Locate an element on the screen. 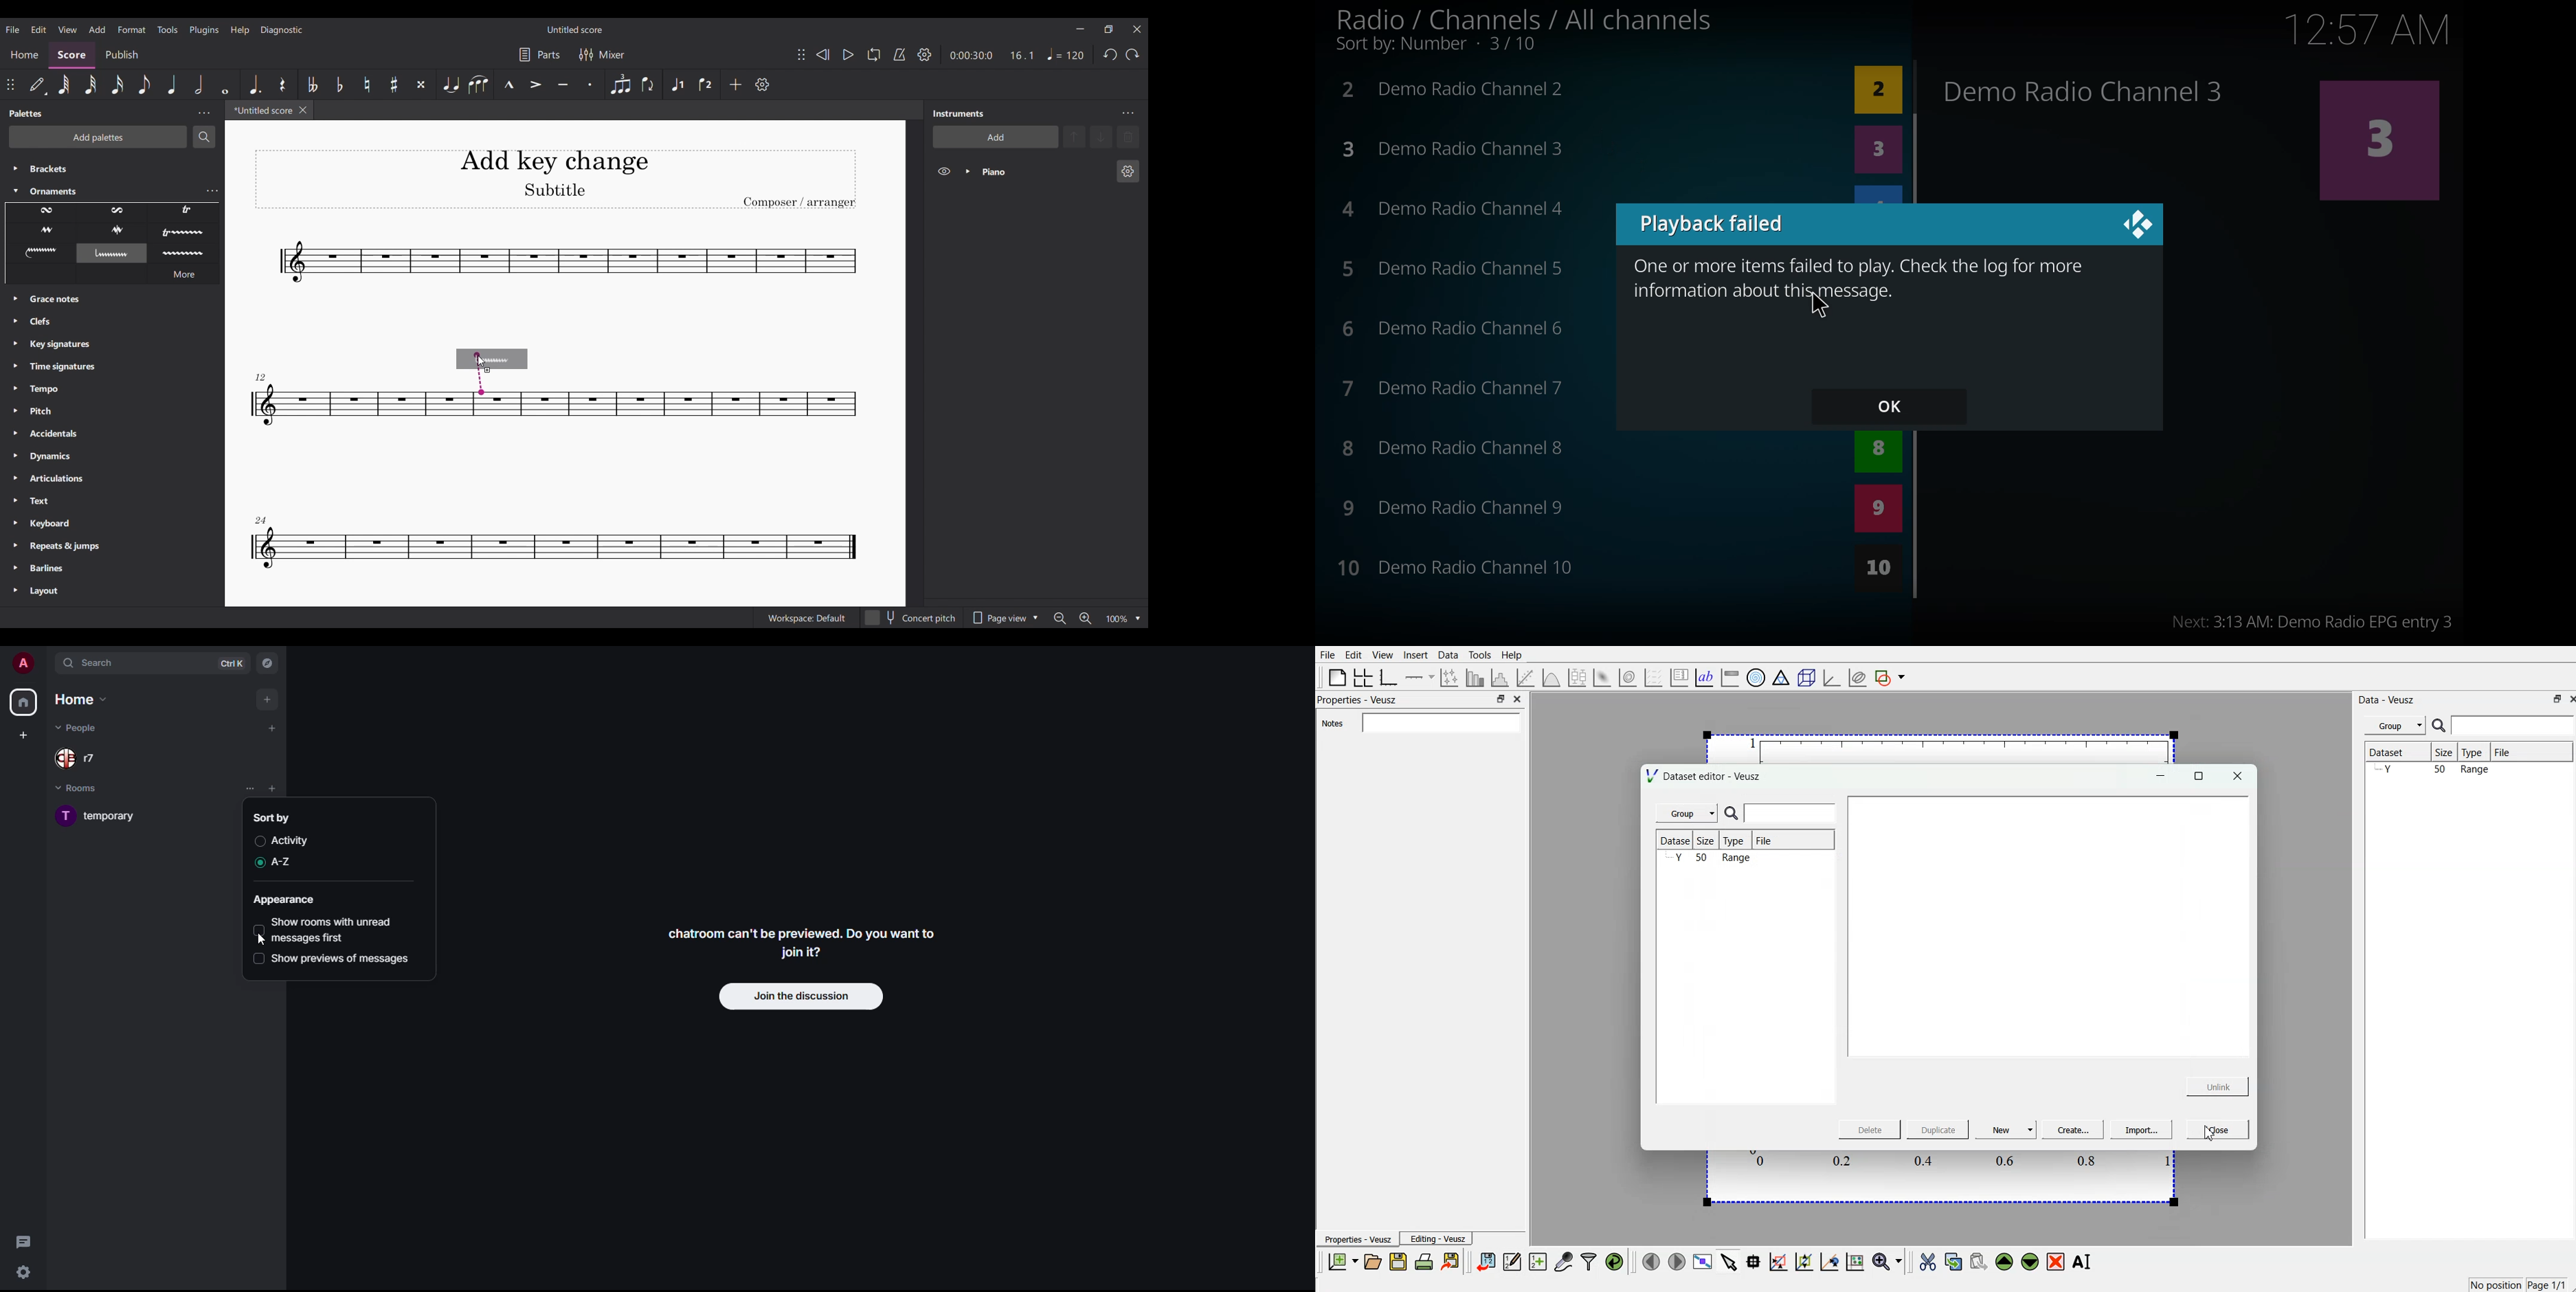 The image size is (2576, 1316). navigator is located at coordinates (267, 664).